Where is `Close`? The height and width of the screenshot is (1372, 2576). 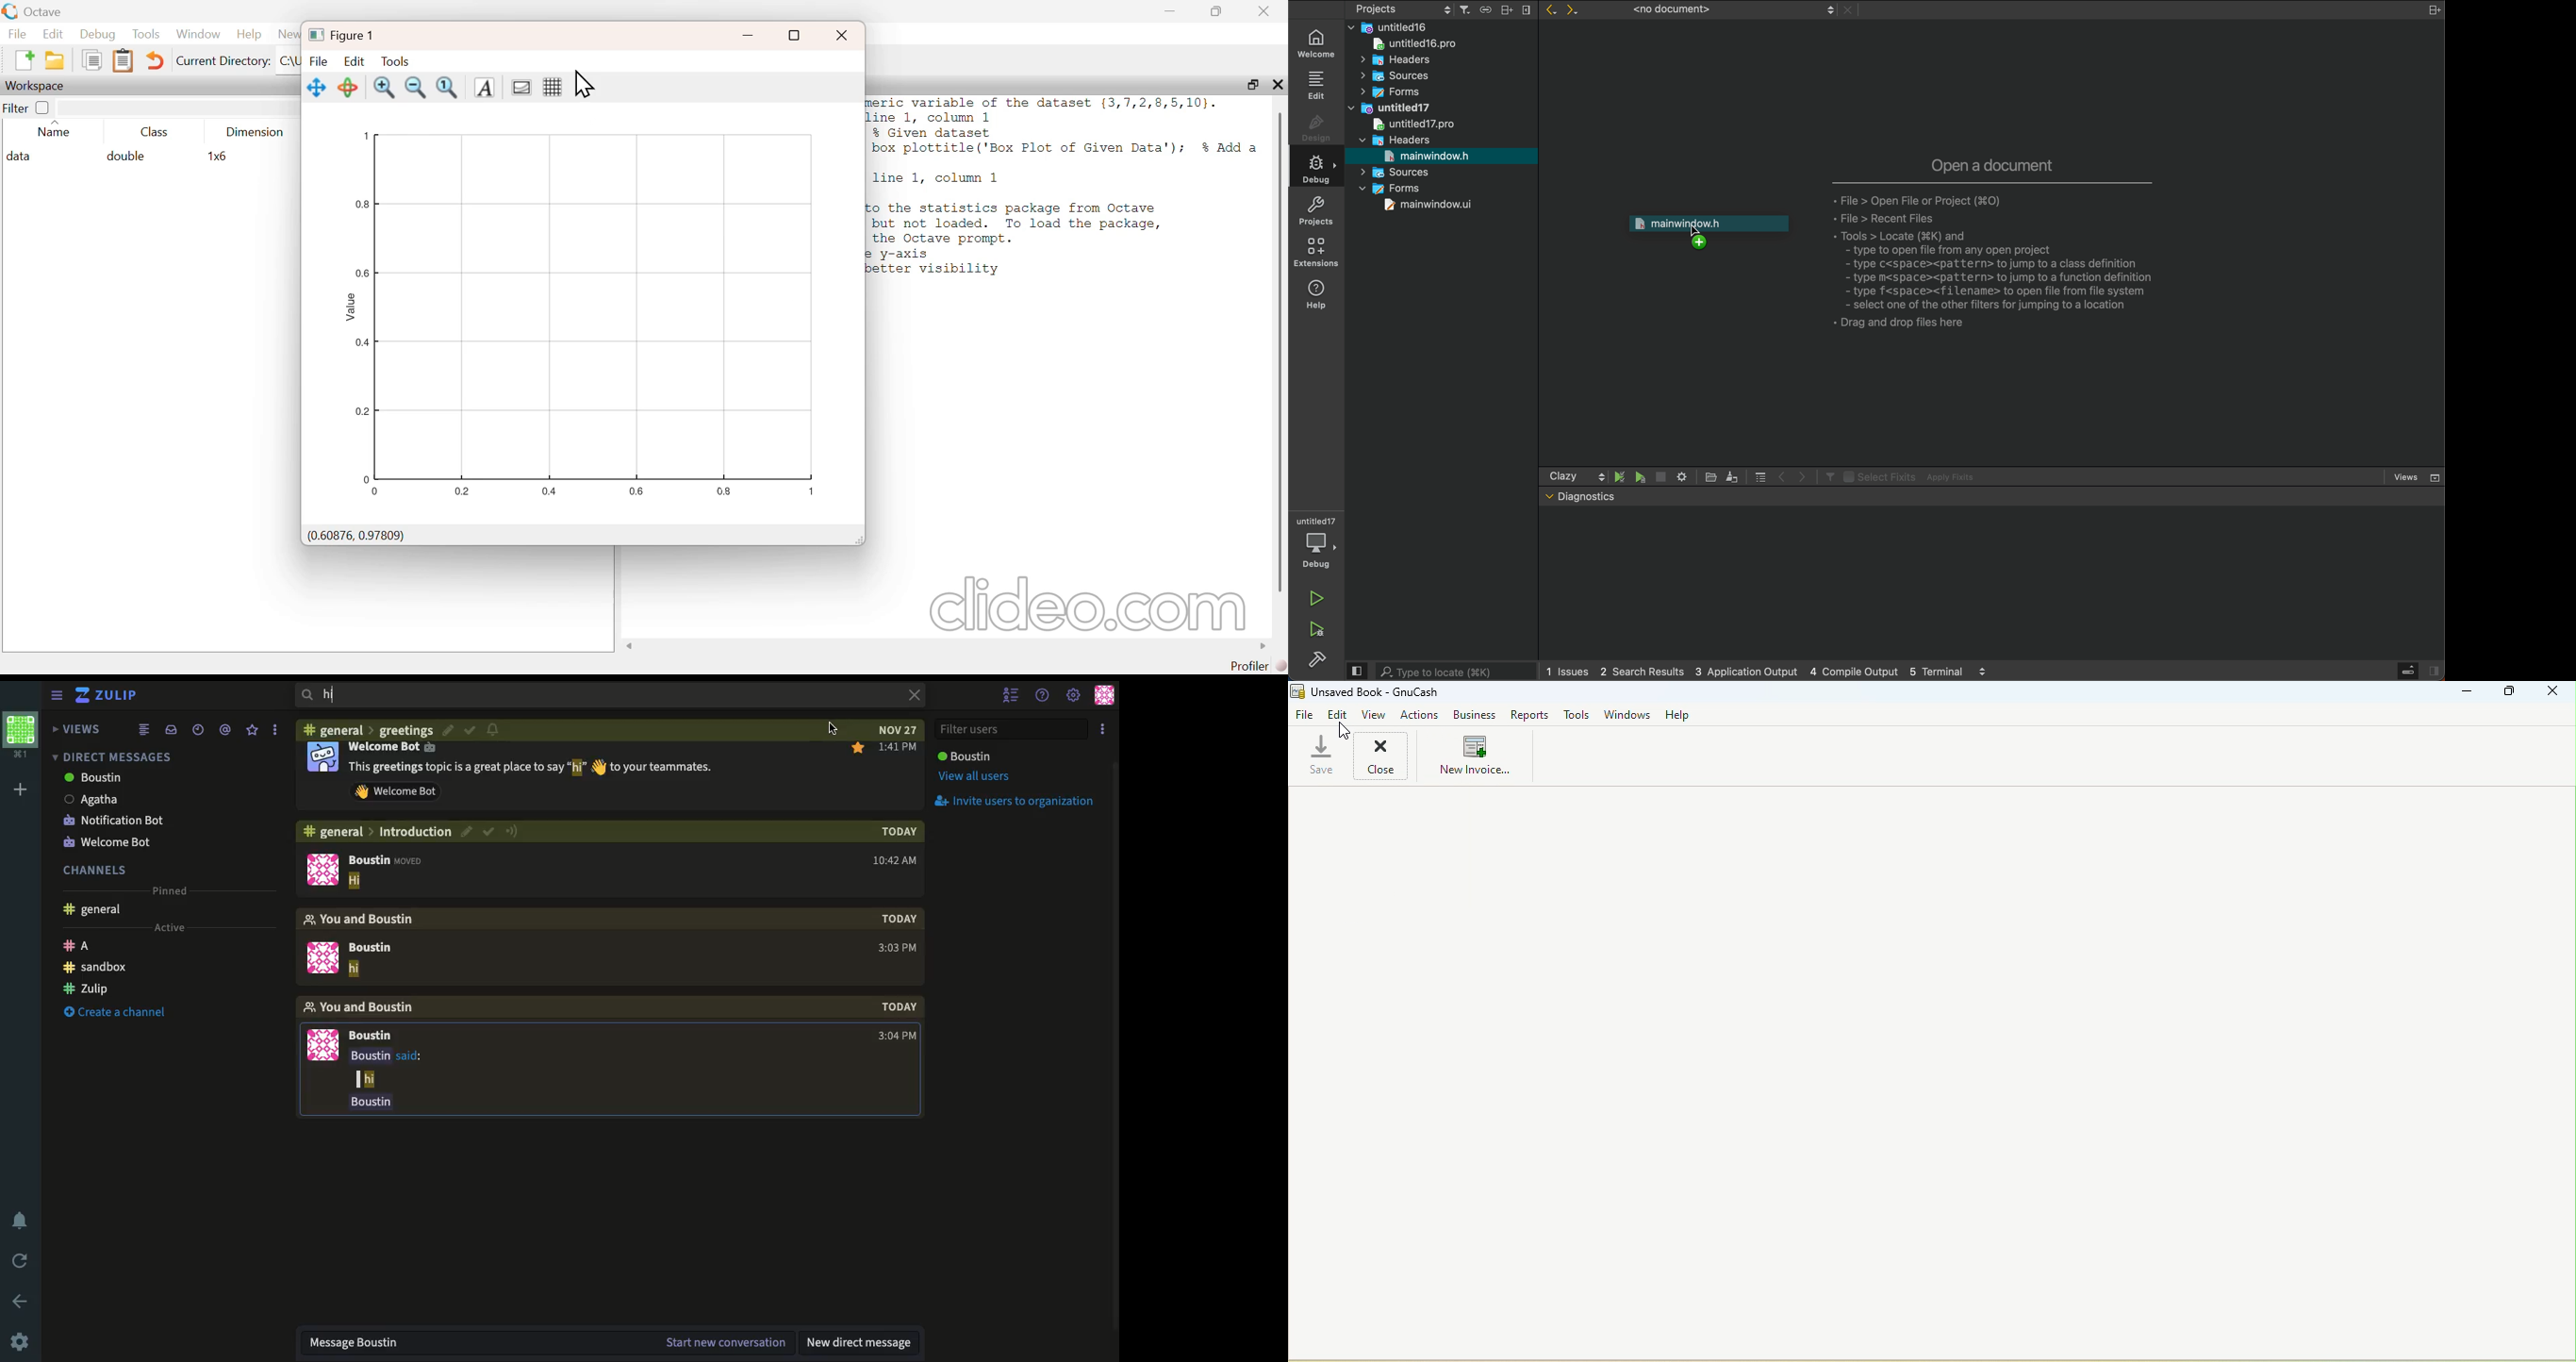
Close is located at coordinates (2553, 692).